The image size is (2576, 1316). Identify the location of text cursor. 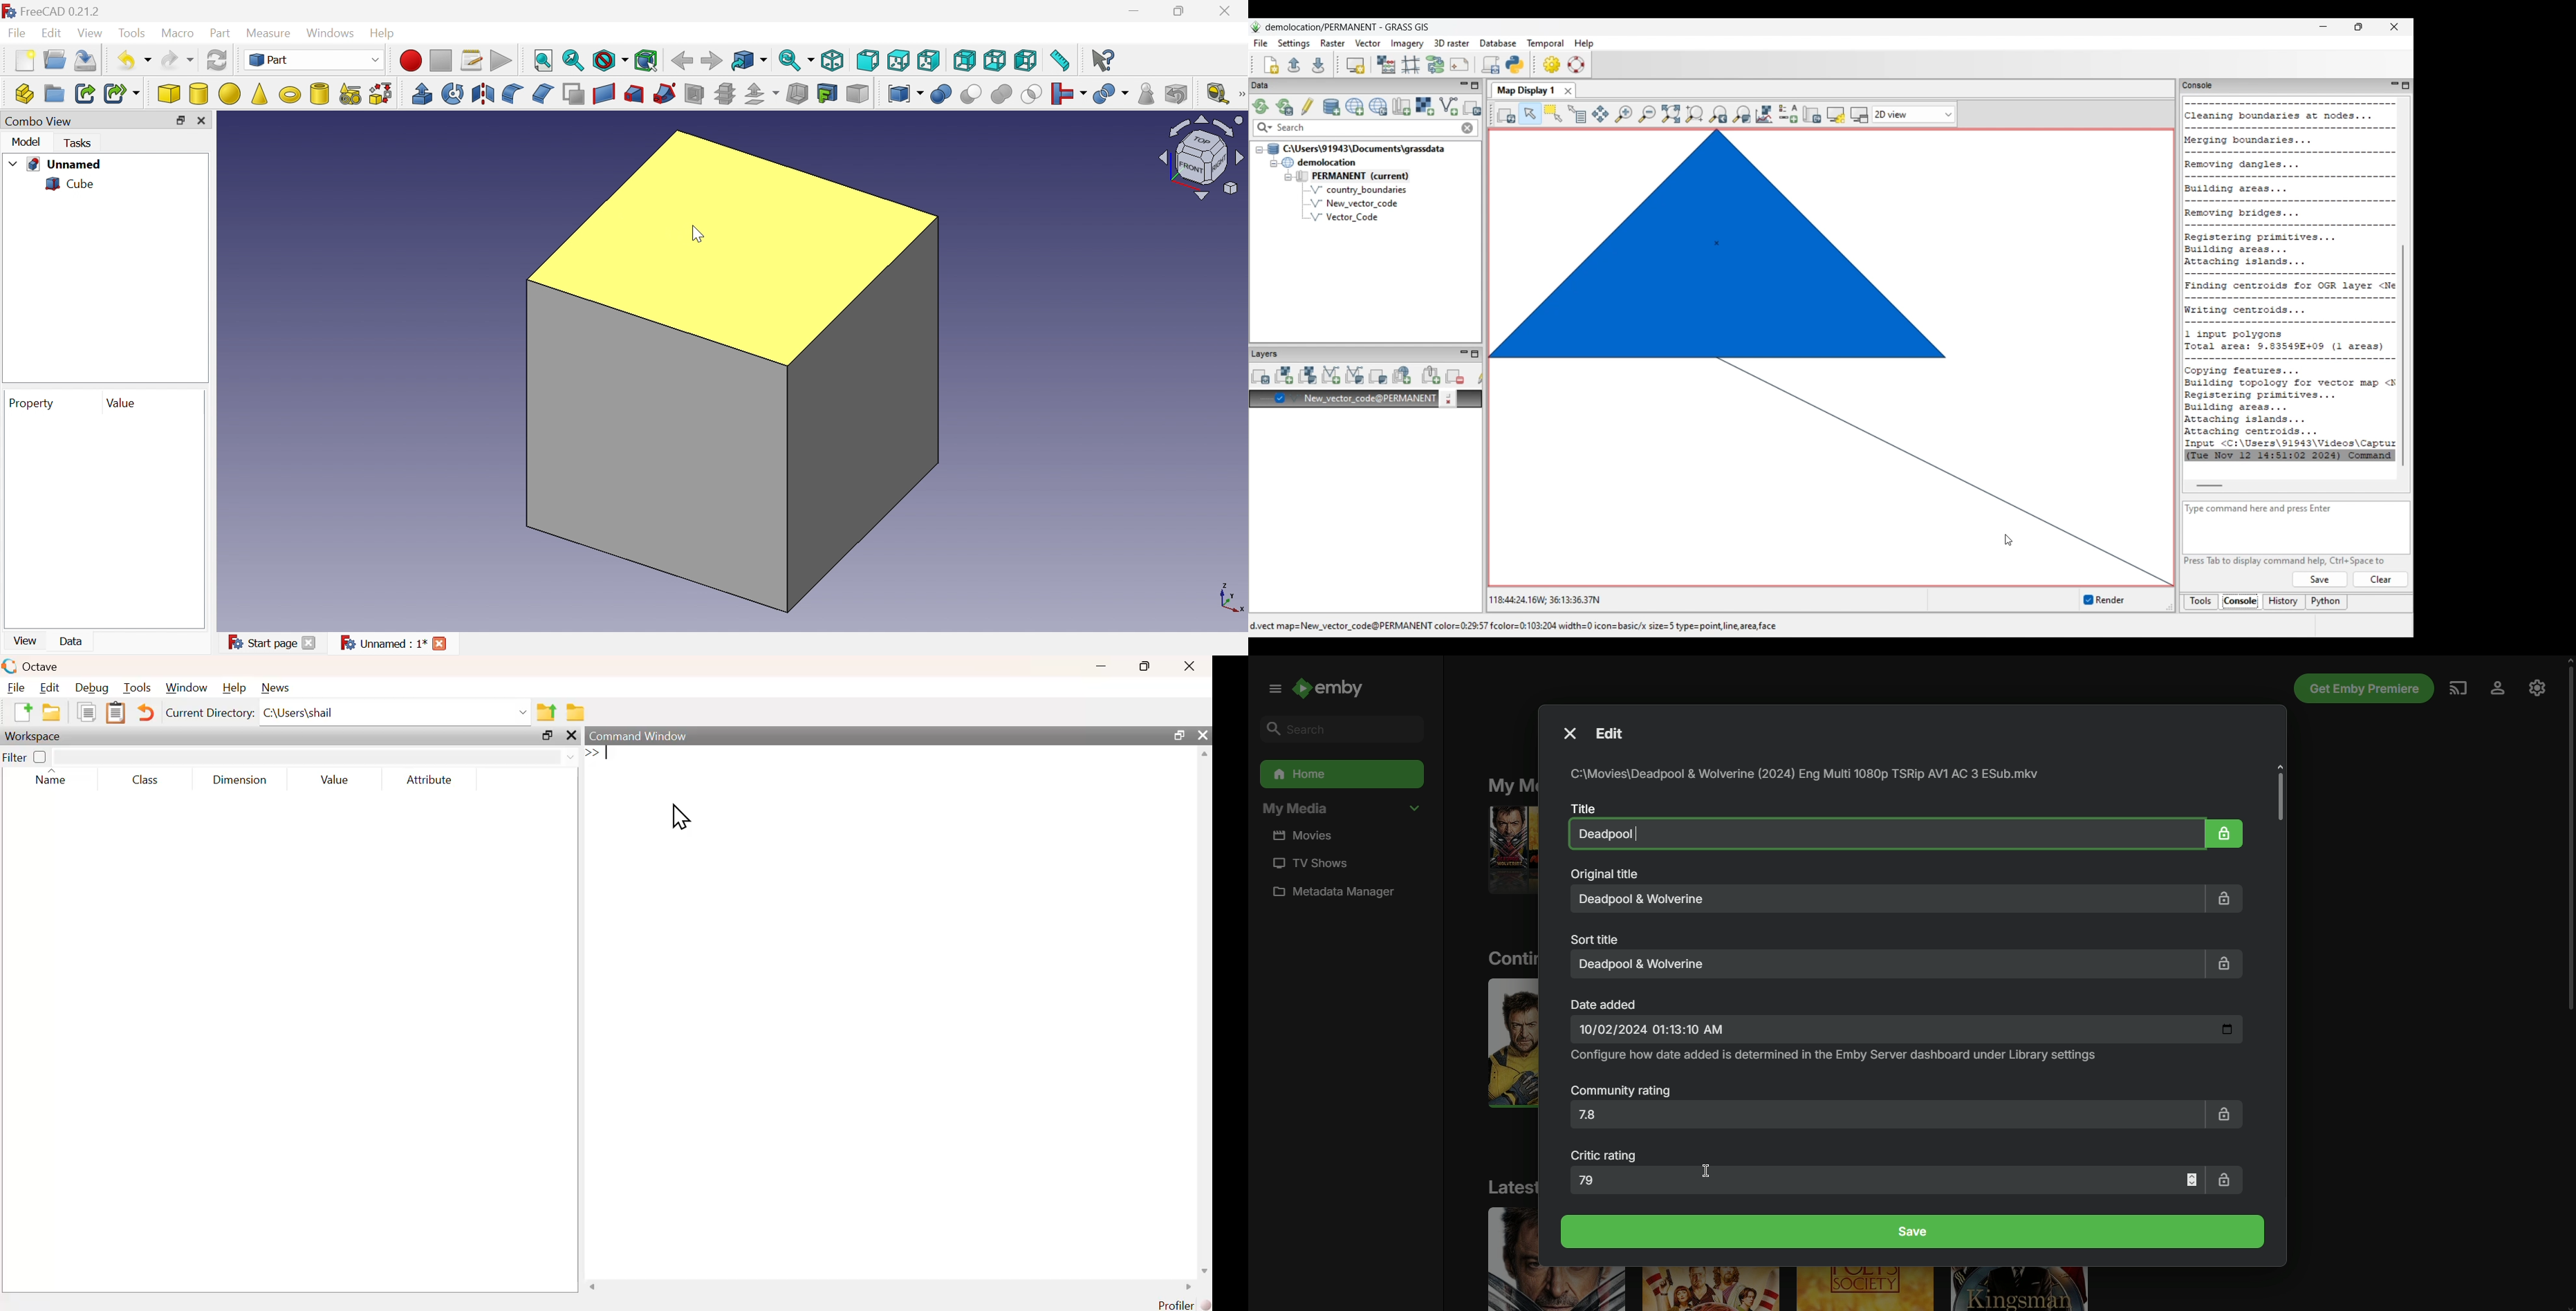
(607, 755).